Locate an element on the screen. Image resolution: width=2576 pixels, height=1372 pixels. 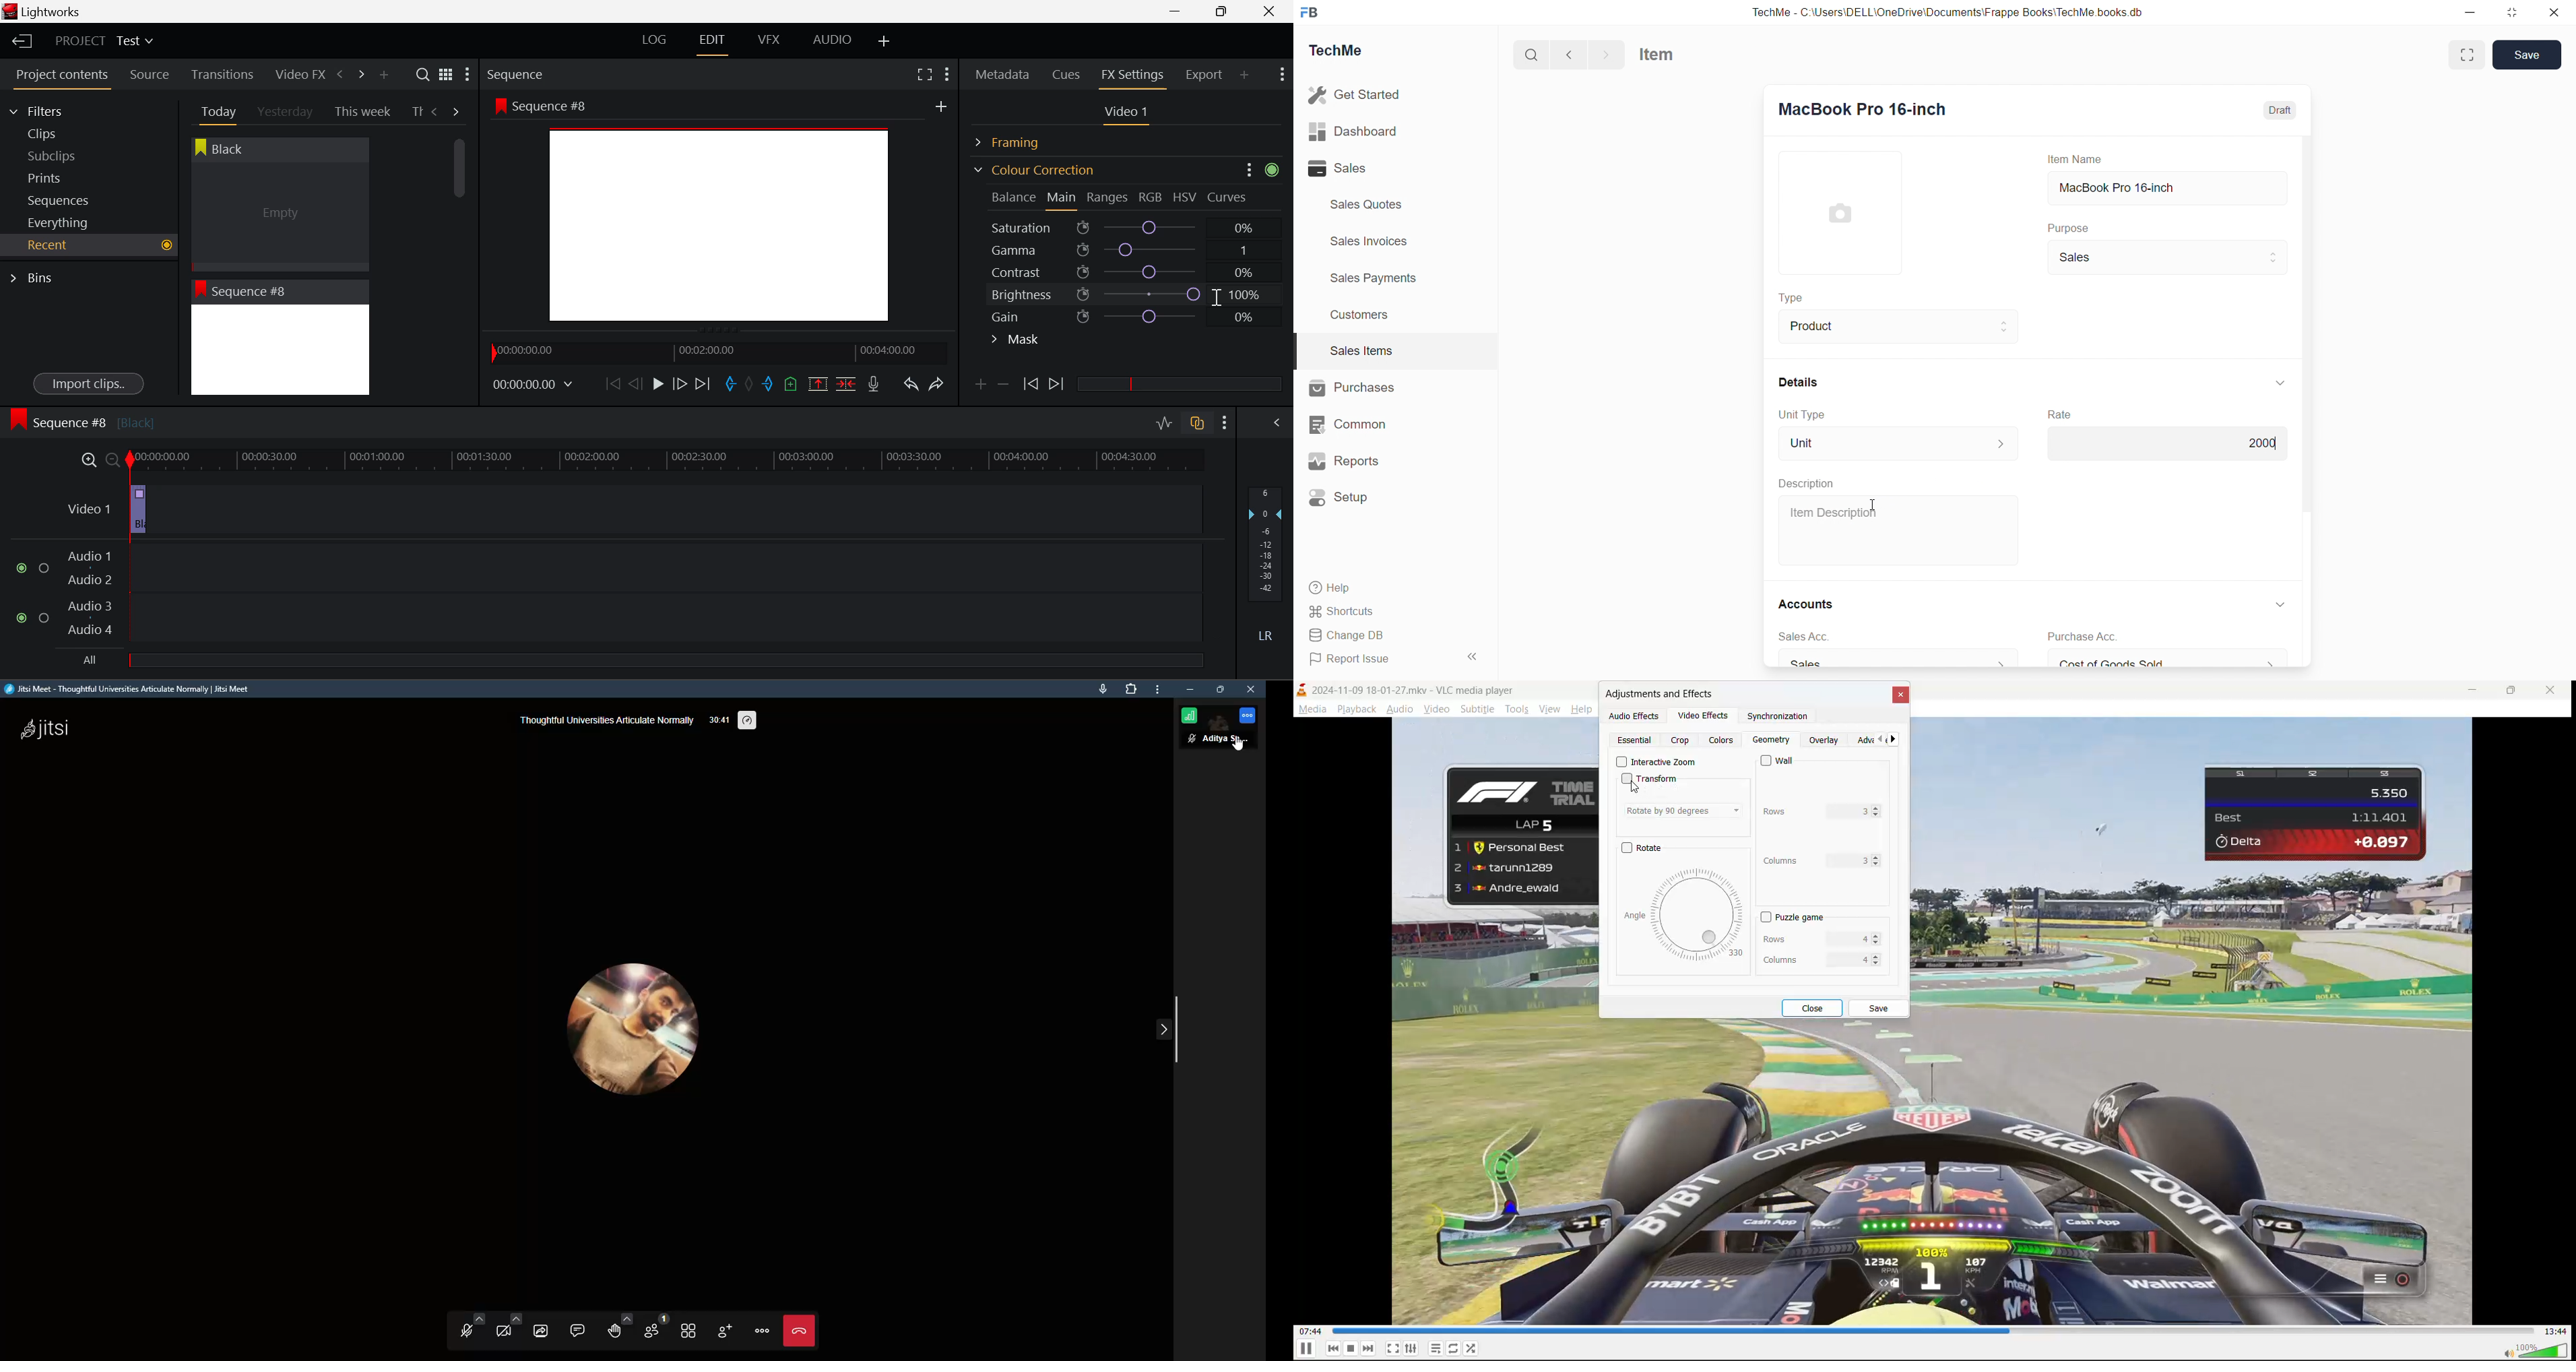
Sales Quotes is located at coordinates (1368, 204).